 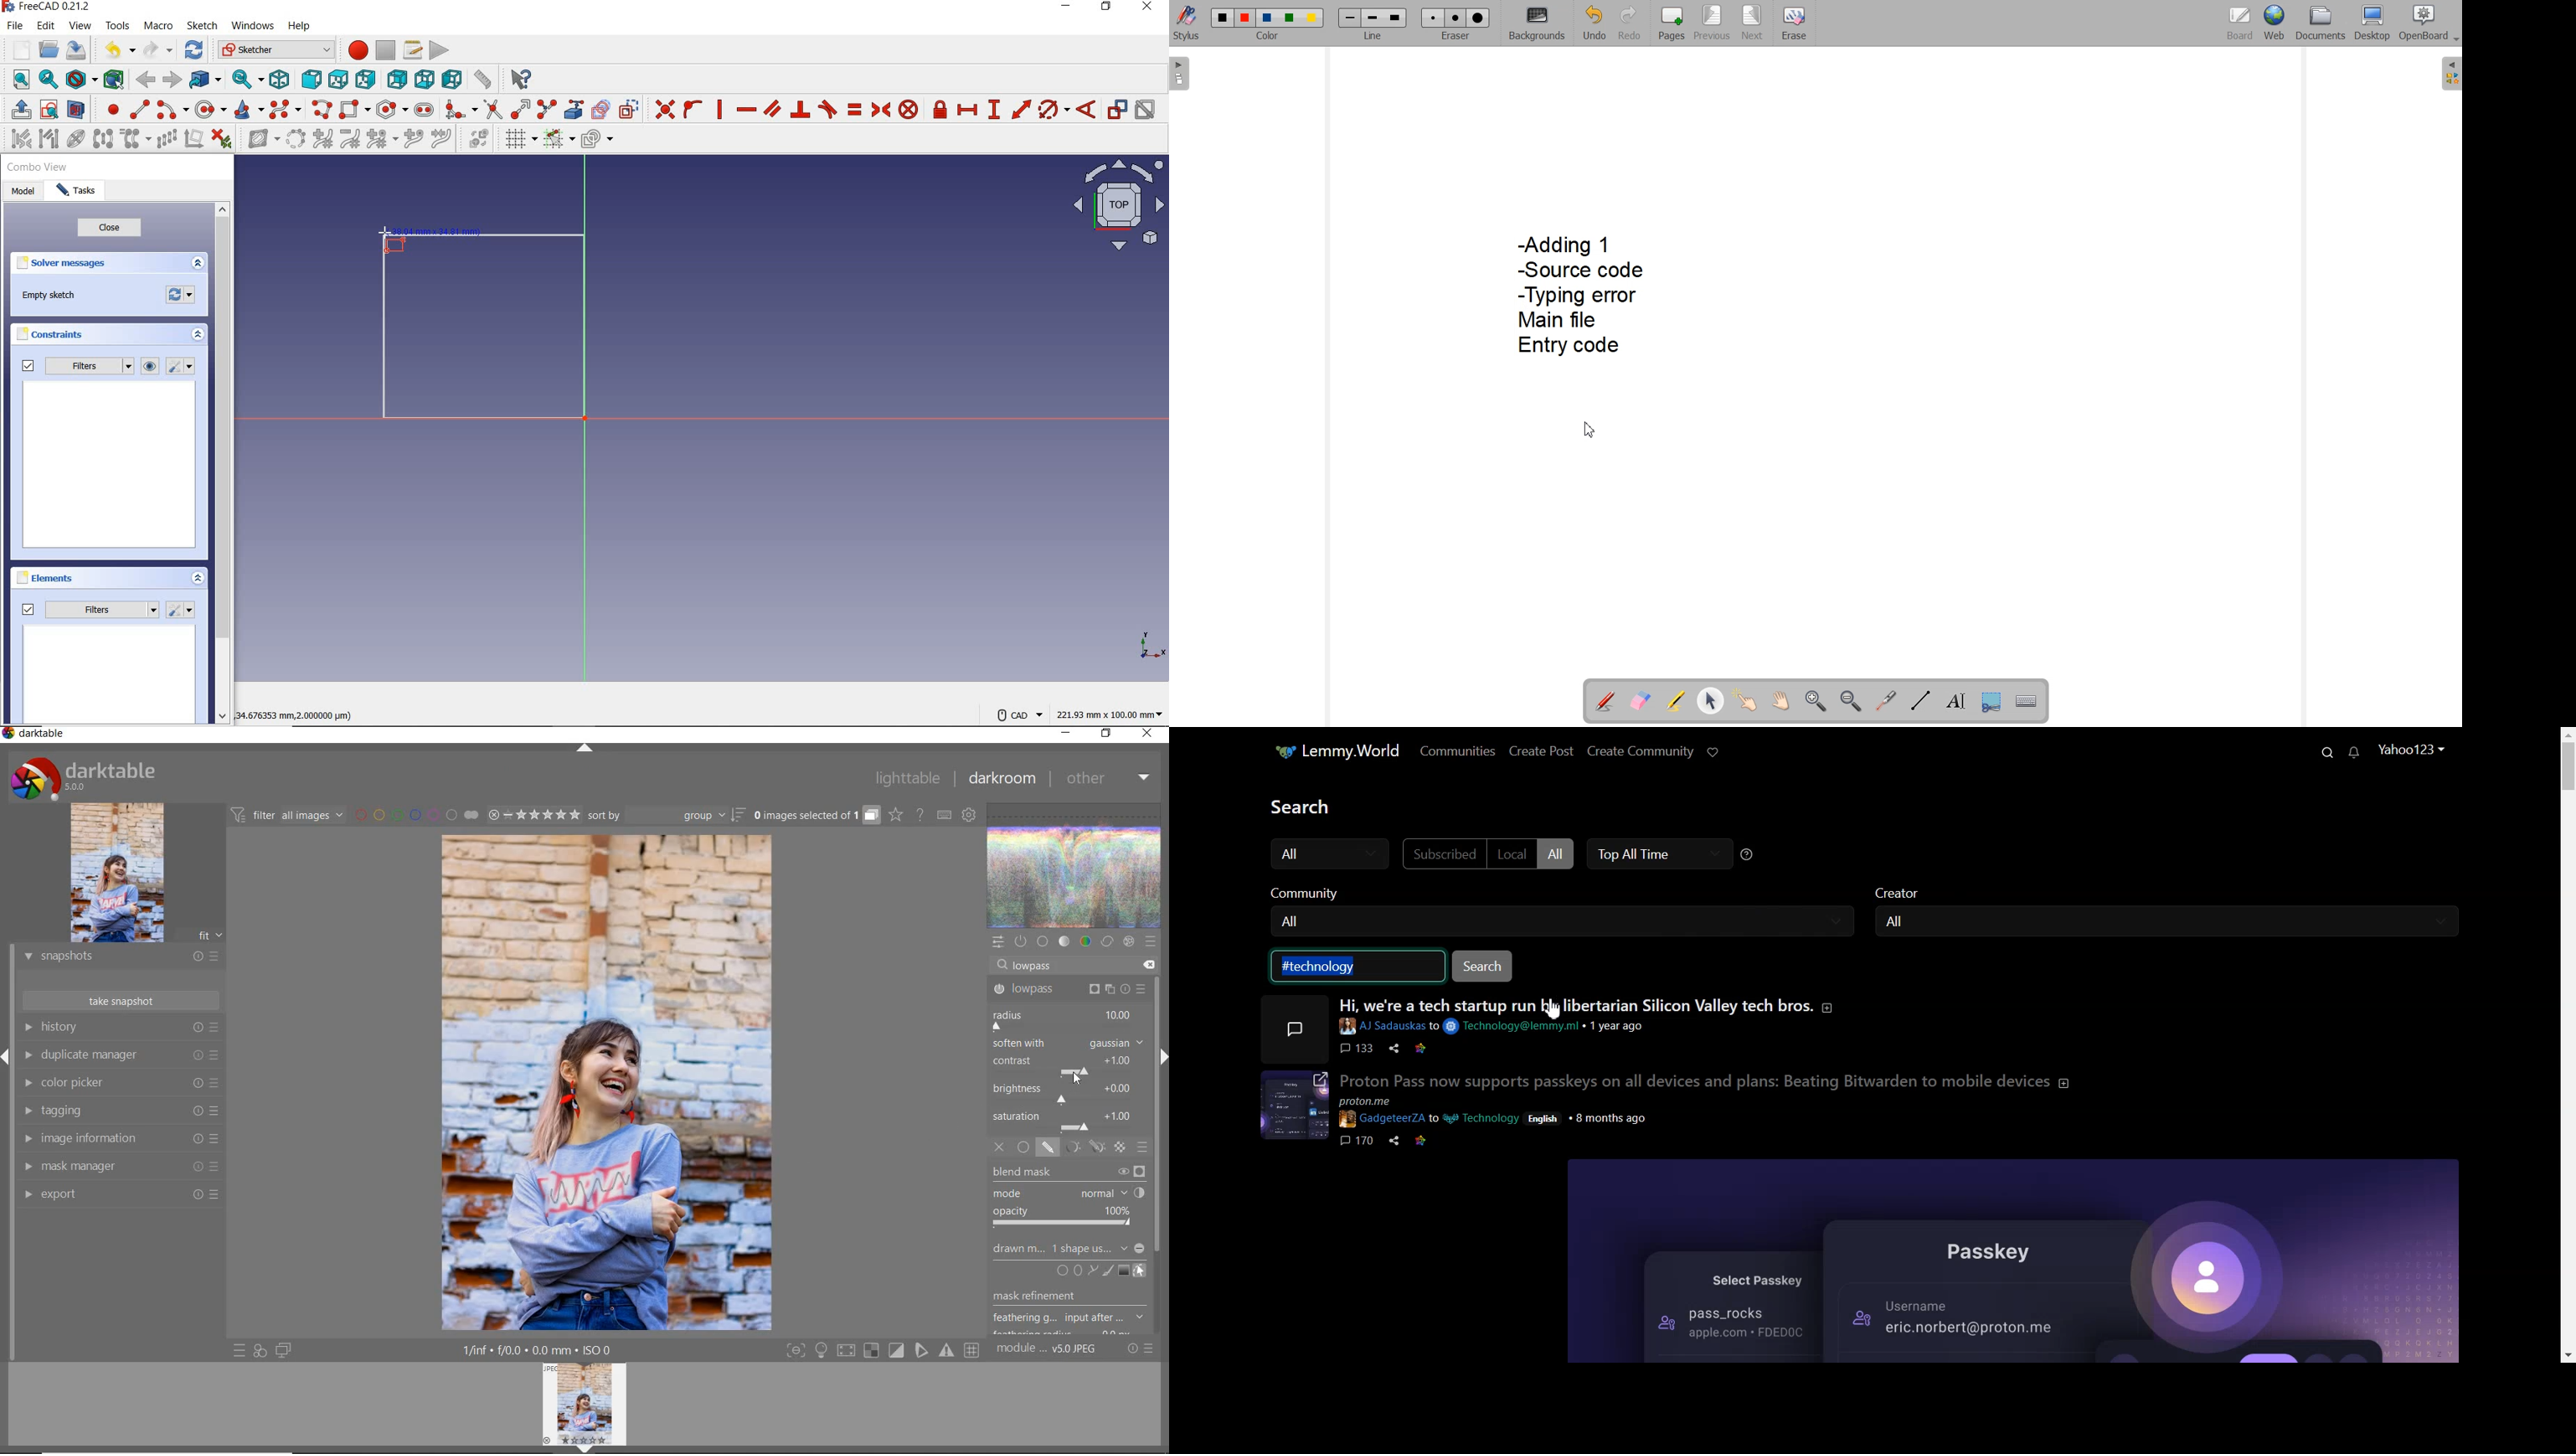 I want to click on create external geometry, so click(x=575, y=109).